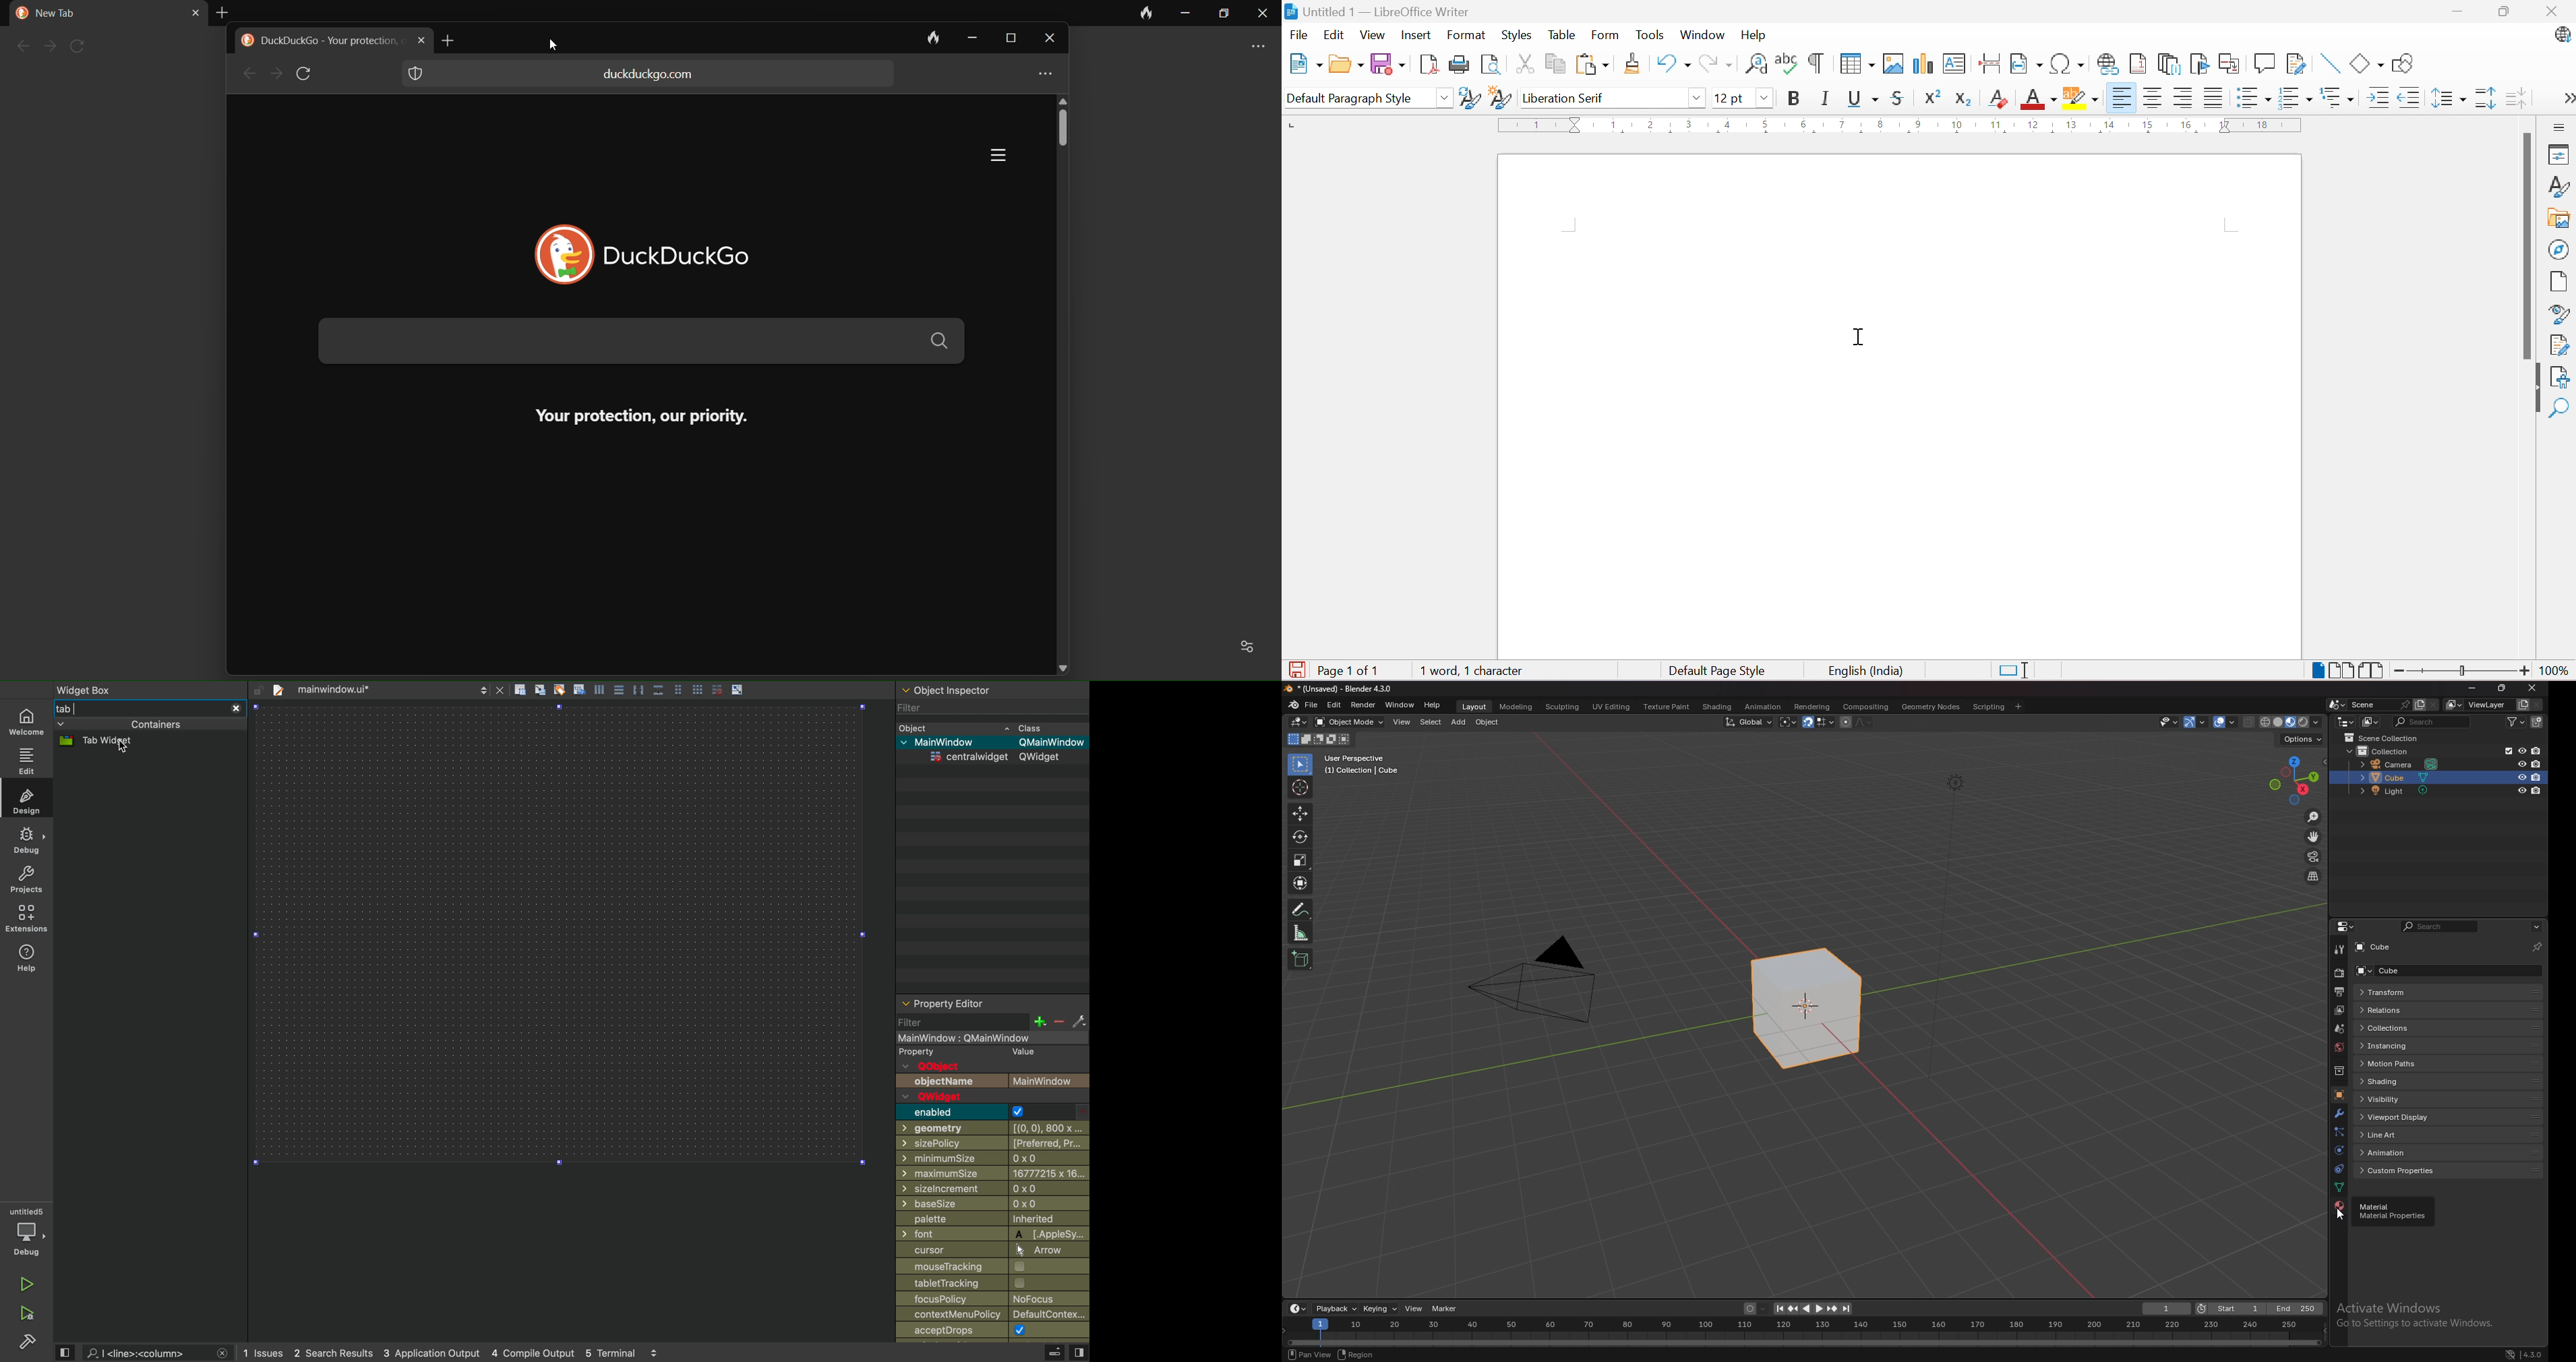  What do you see at coordinates (2532, 1353) in the screenshot?
I see `` at bounding box center [2532, 1353].